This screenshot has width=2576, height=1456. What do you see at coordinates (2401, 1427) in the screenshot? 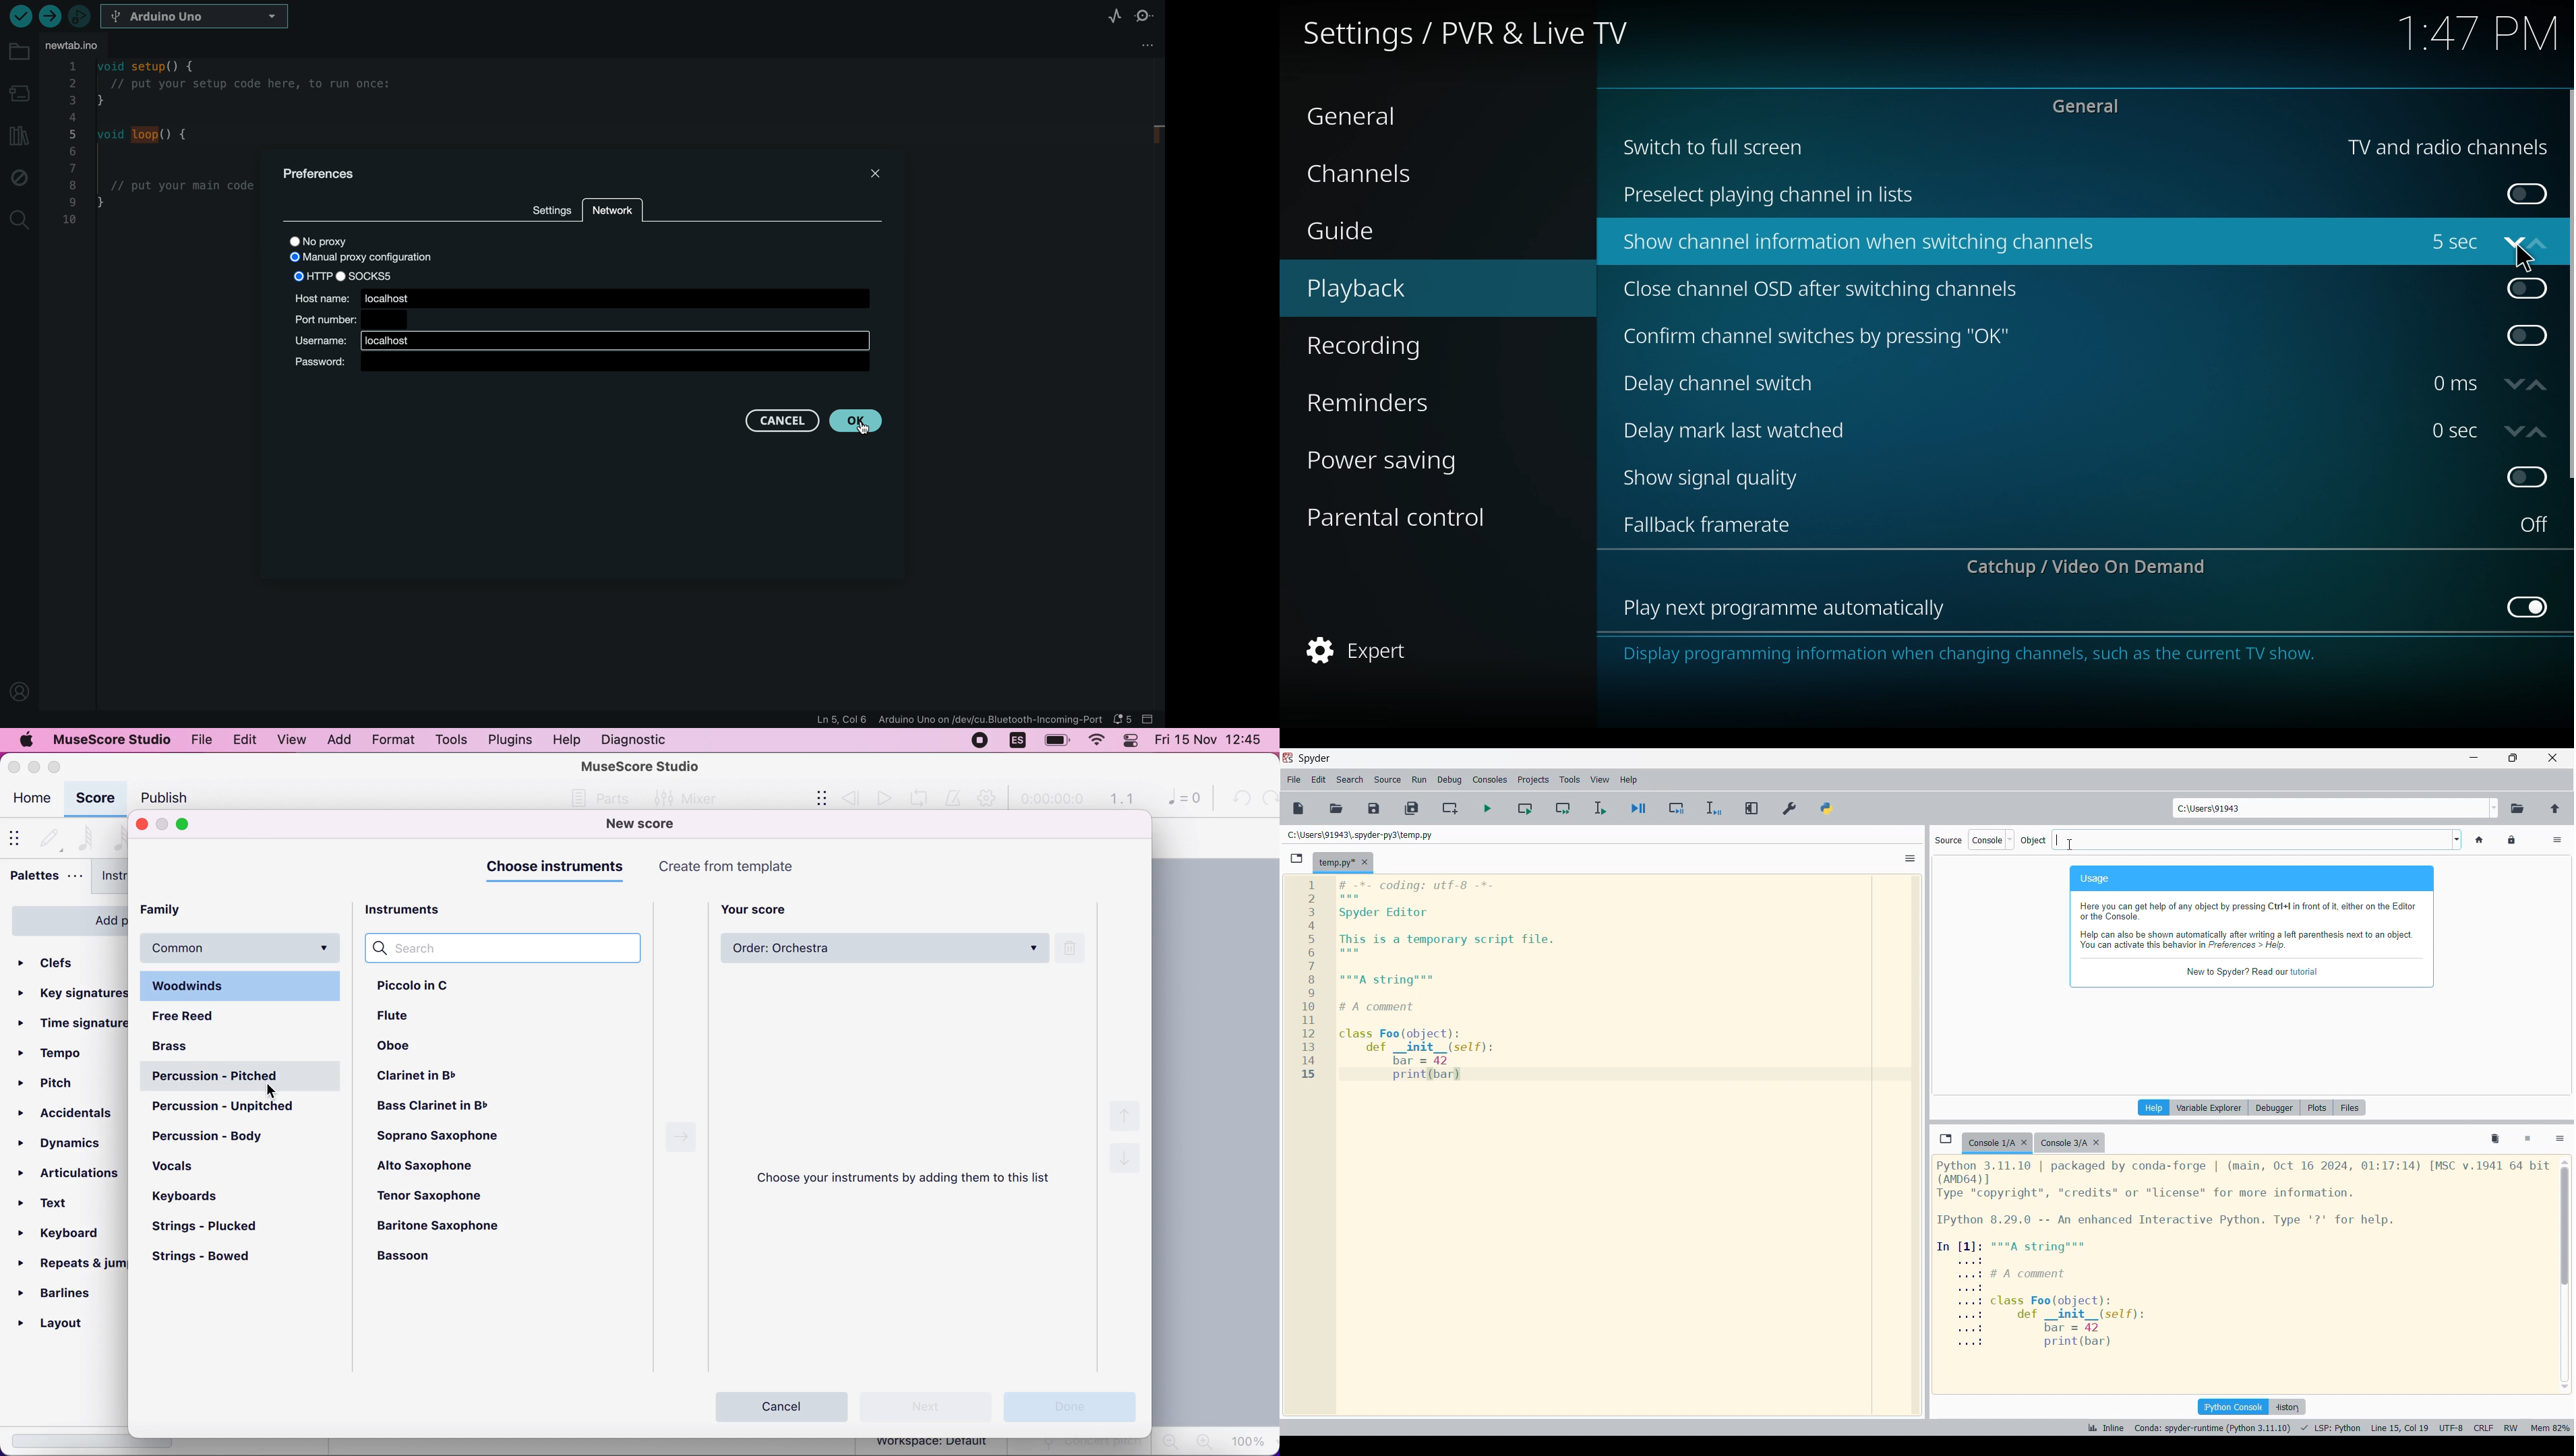
I see `line 15 col 9` at bounding box center [2401, 1427].